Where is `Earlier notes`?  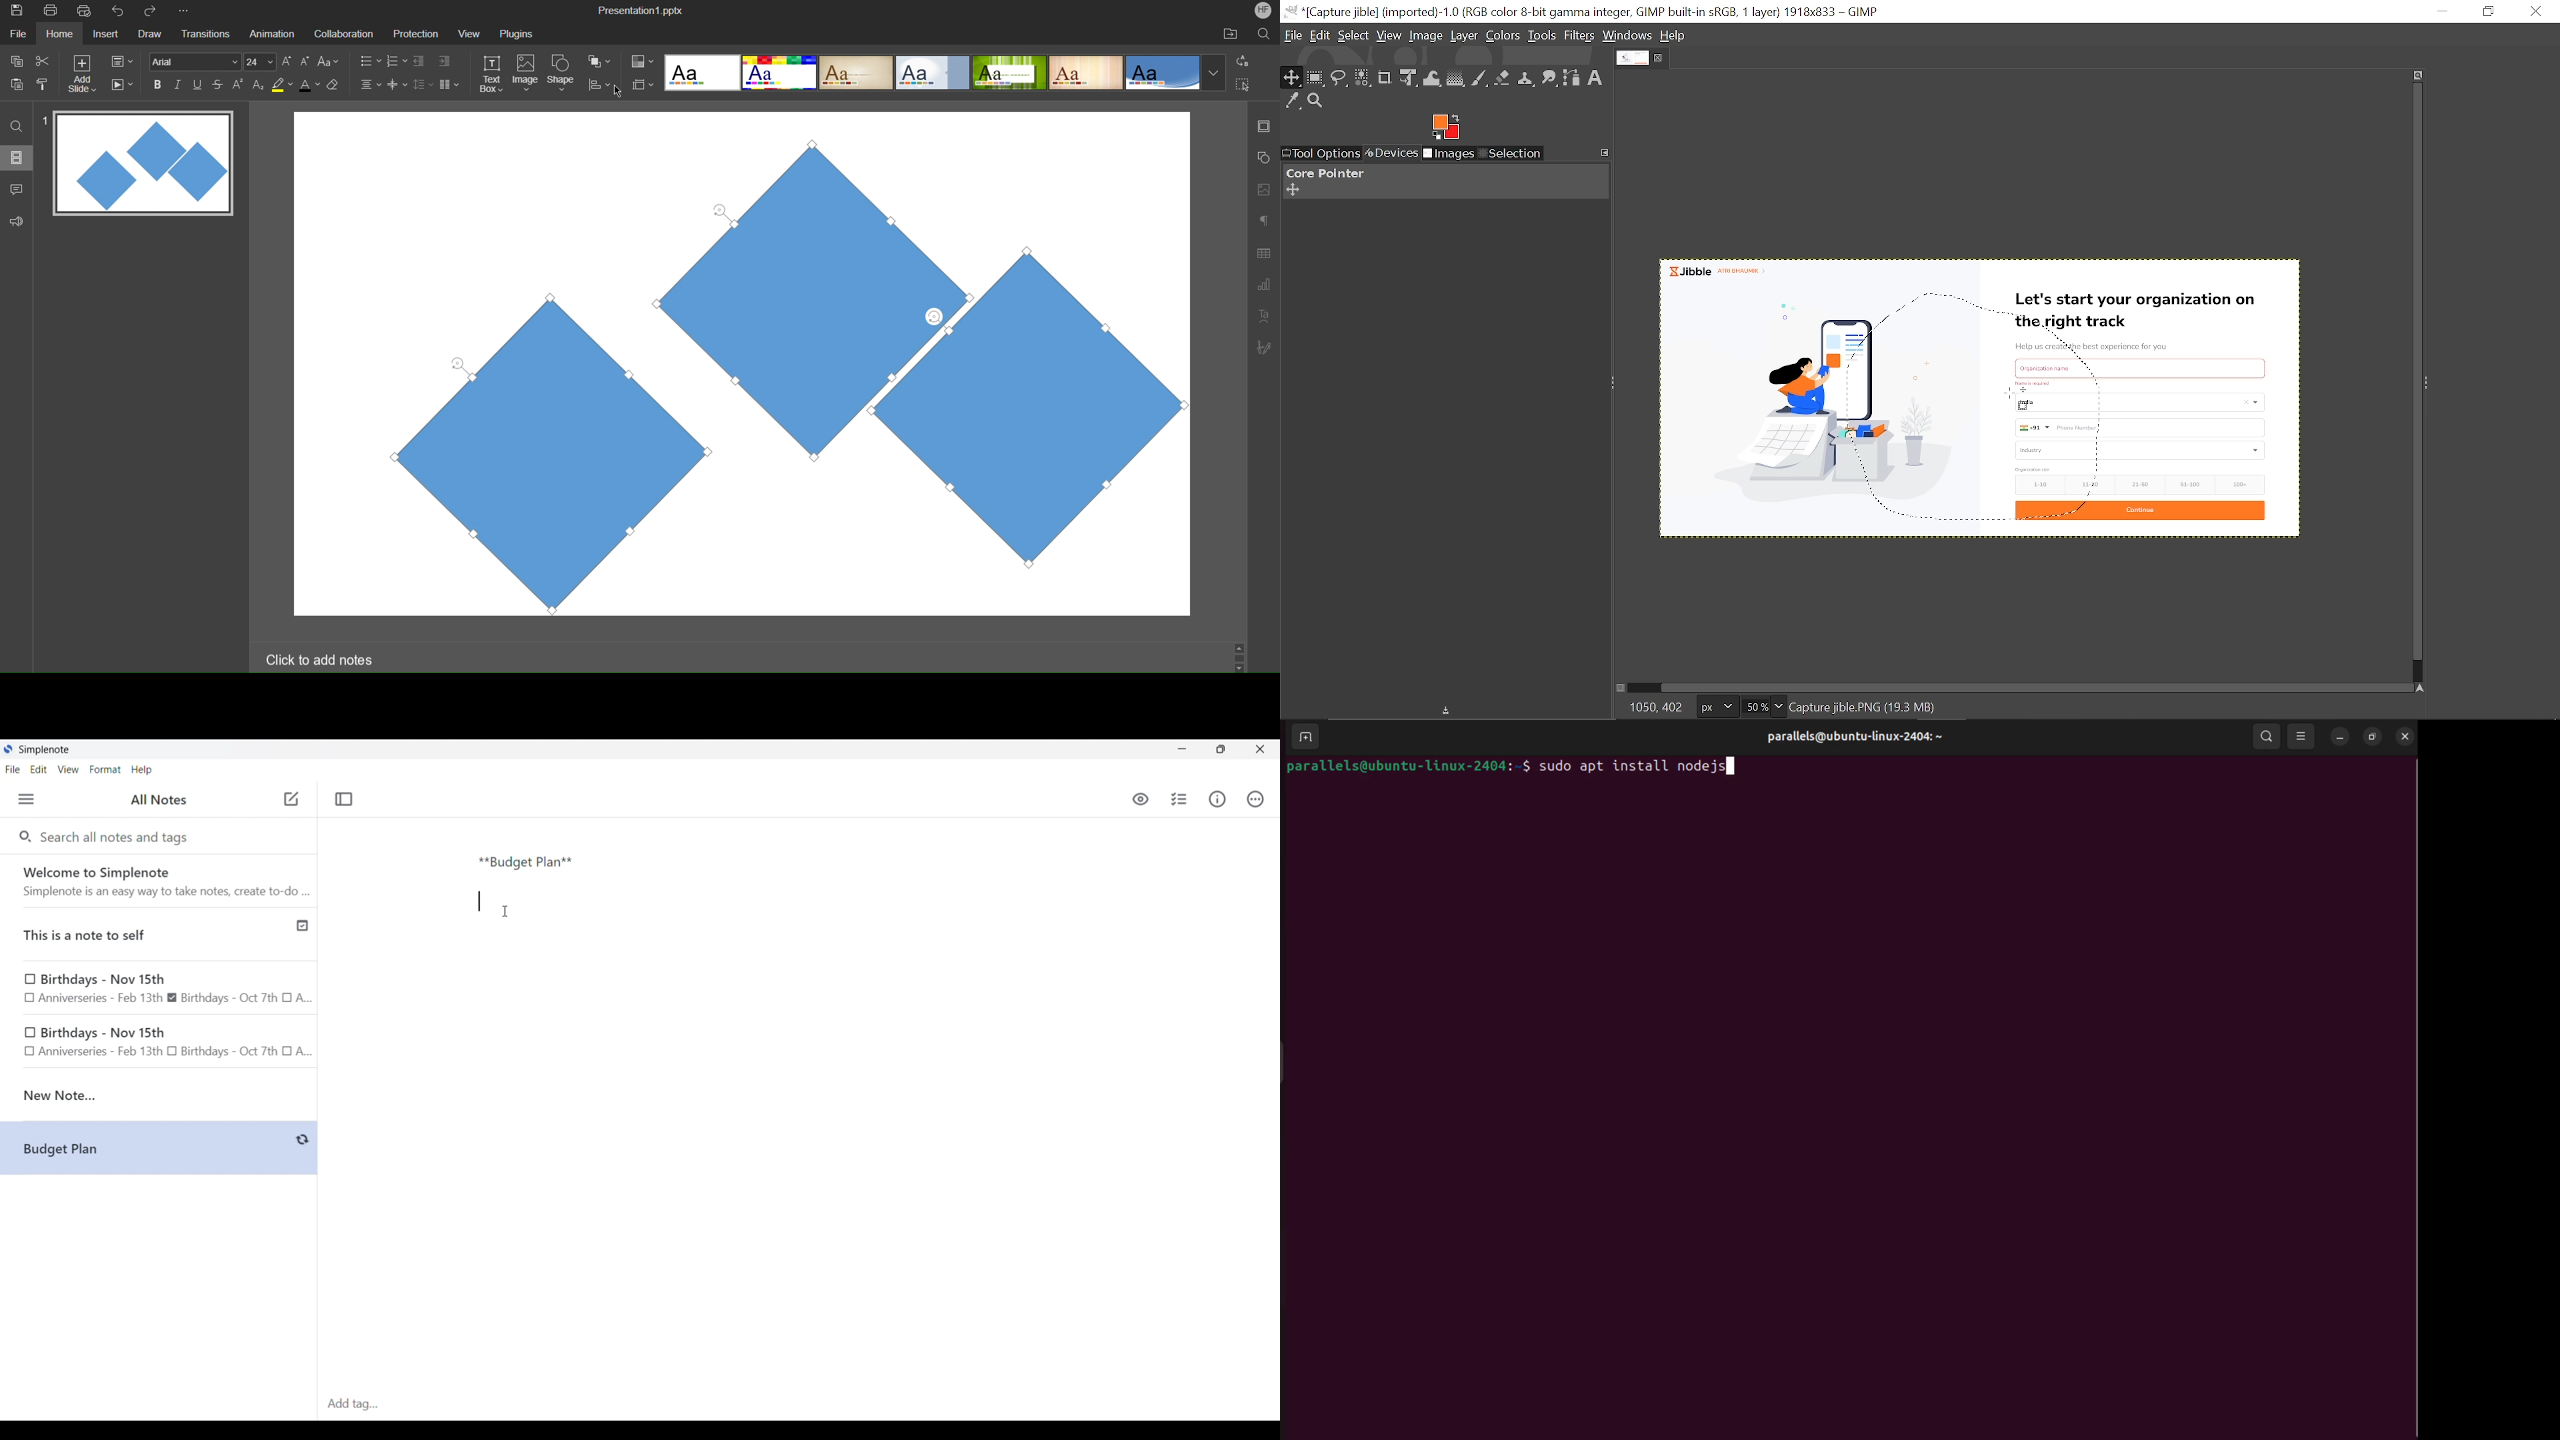 Earlier notes is located at coordinates (159, 987).